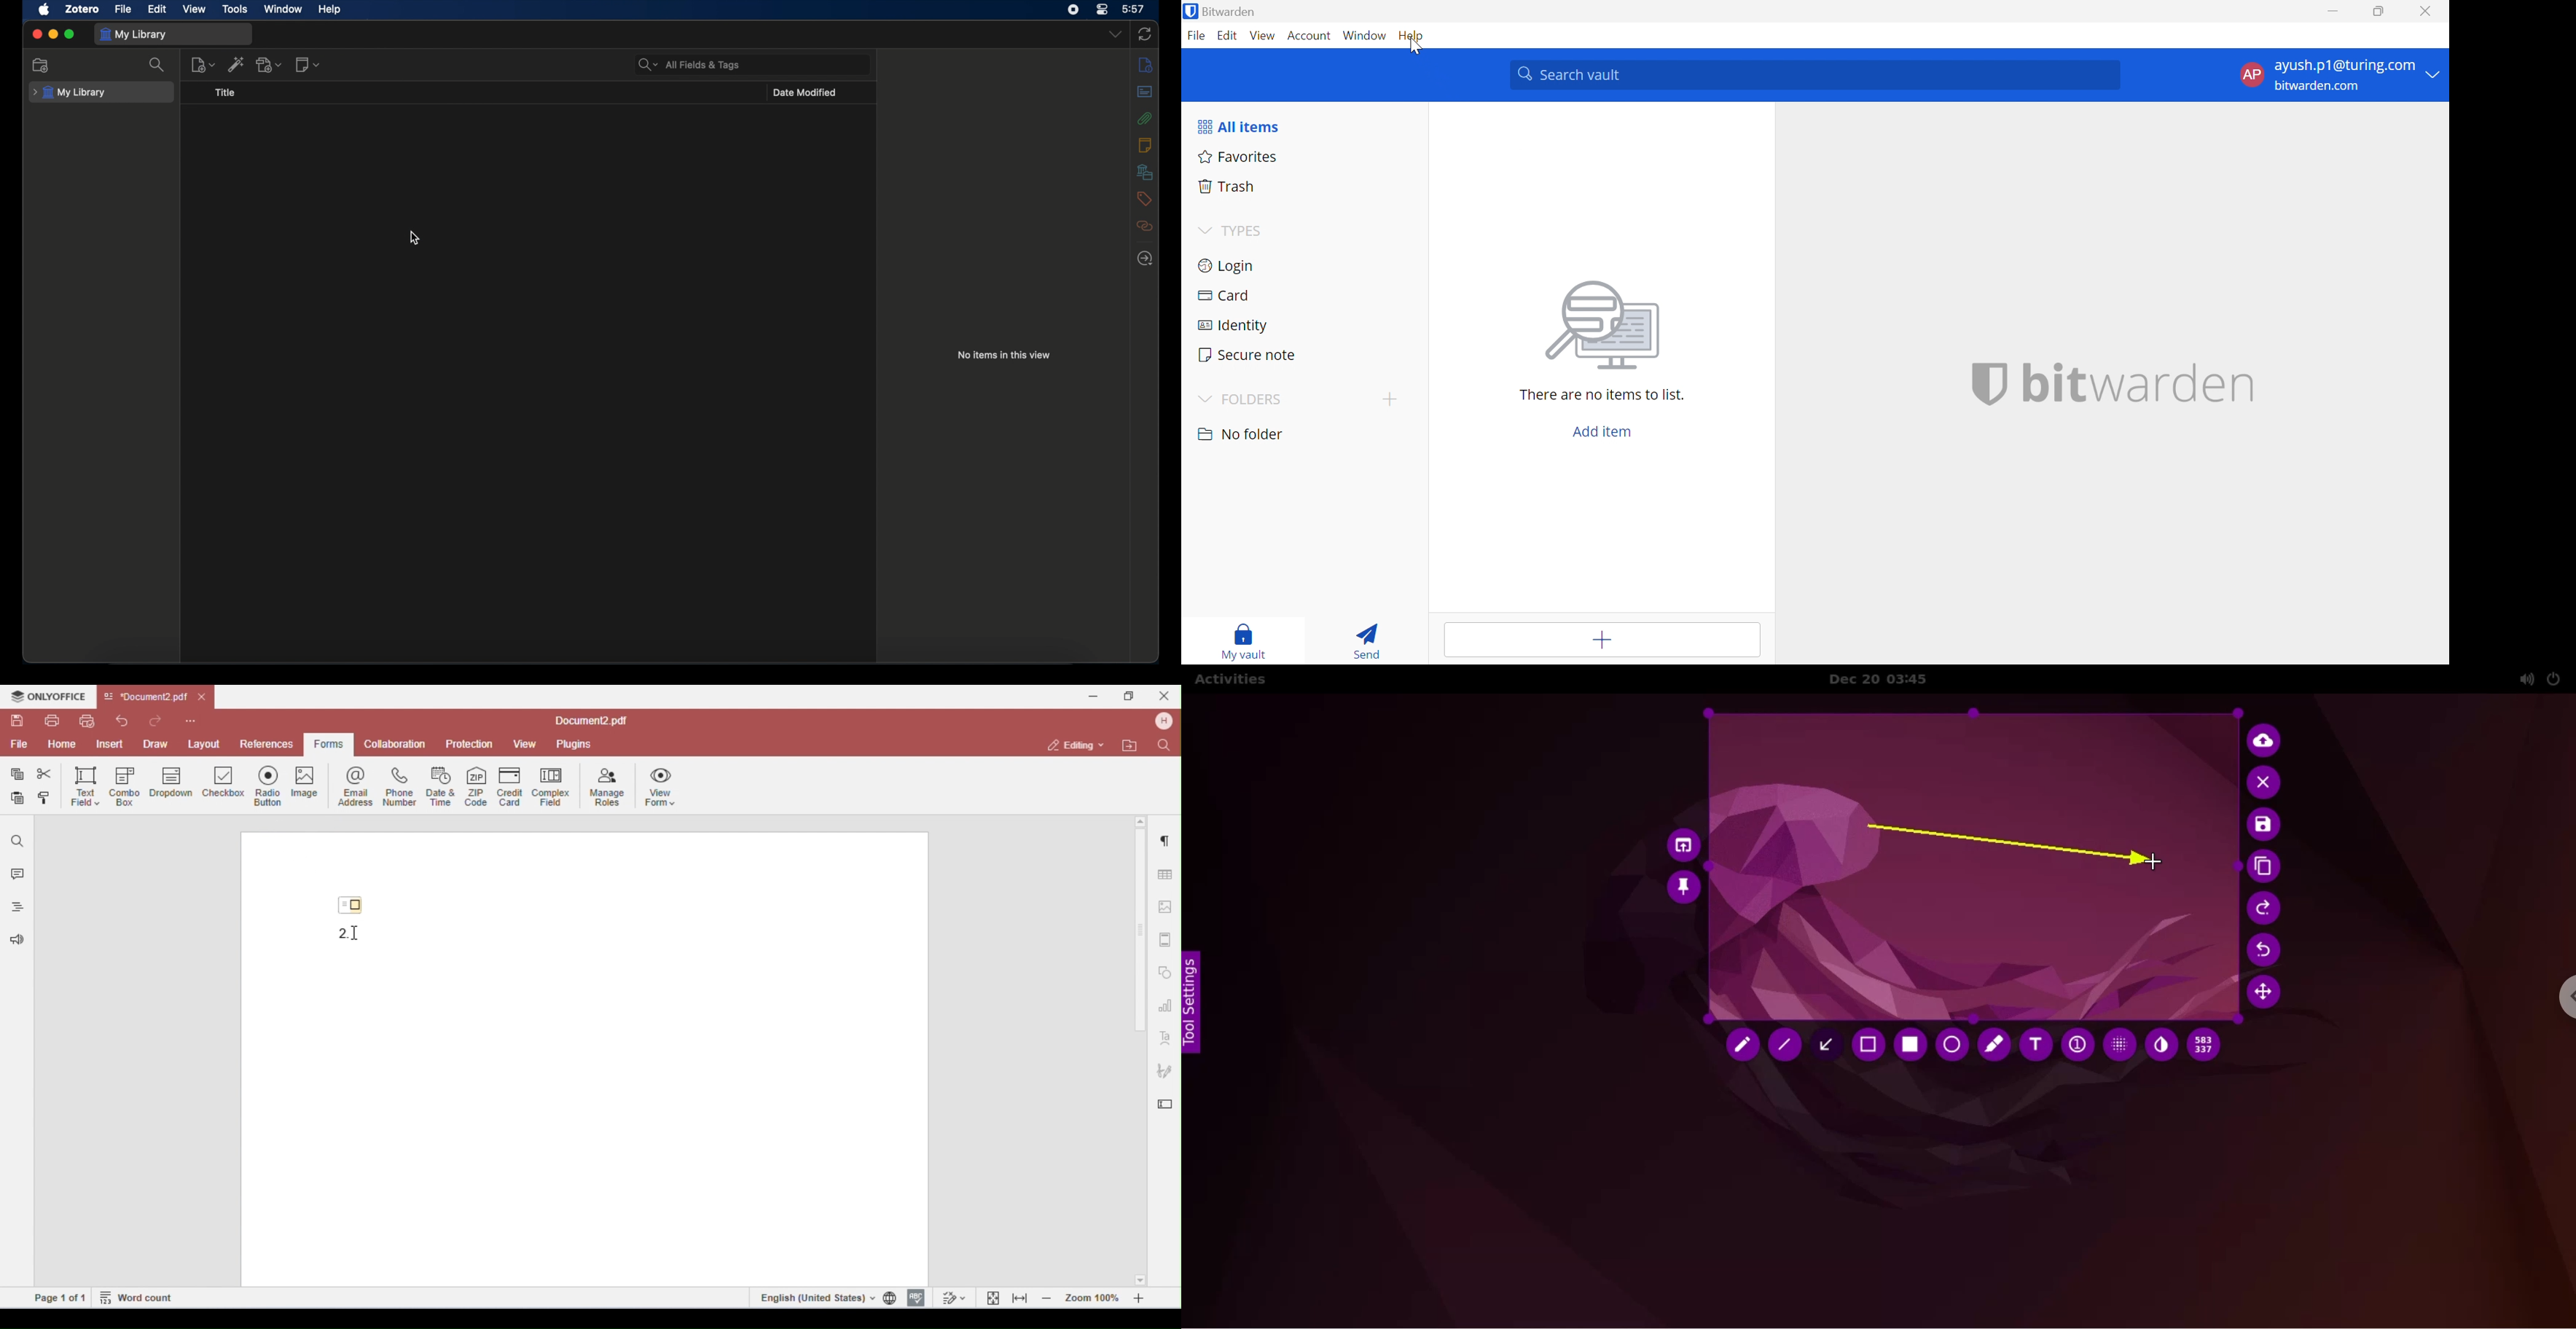 This screenshot has height=1344, width=2576. I want to click on cursor, so click(413, 238).